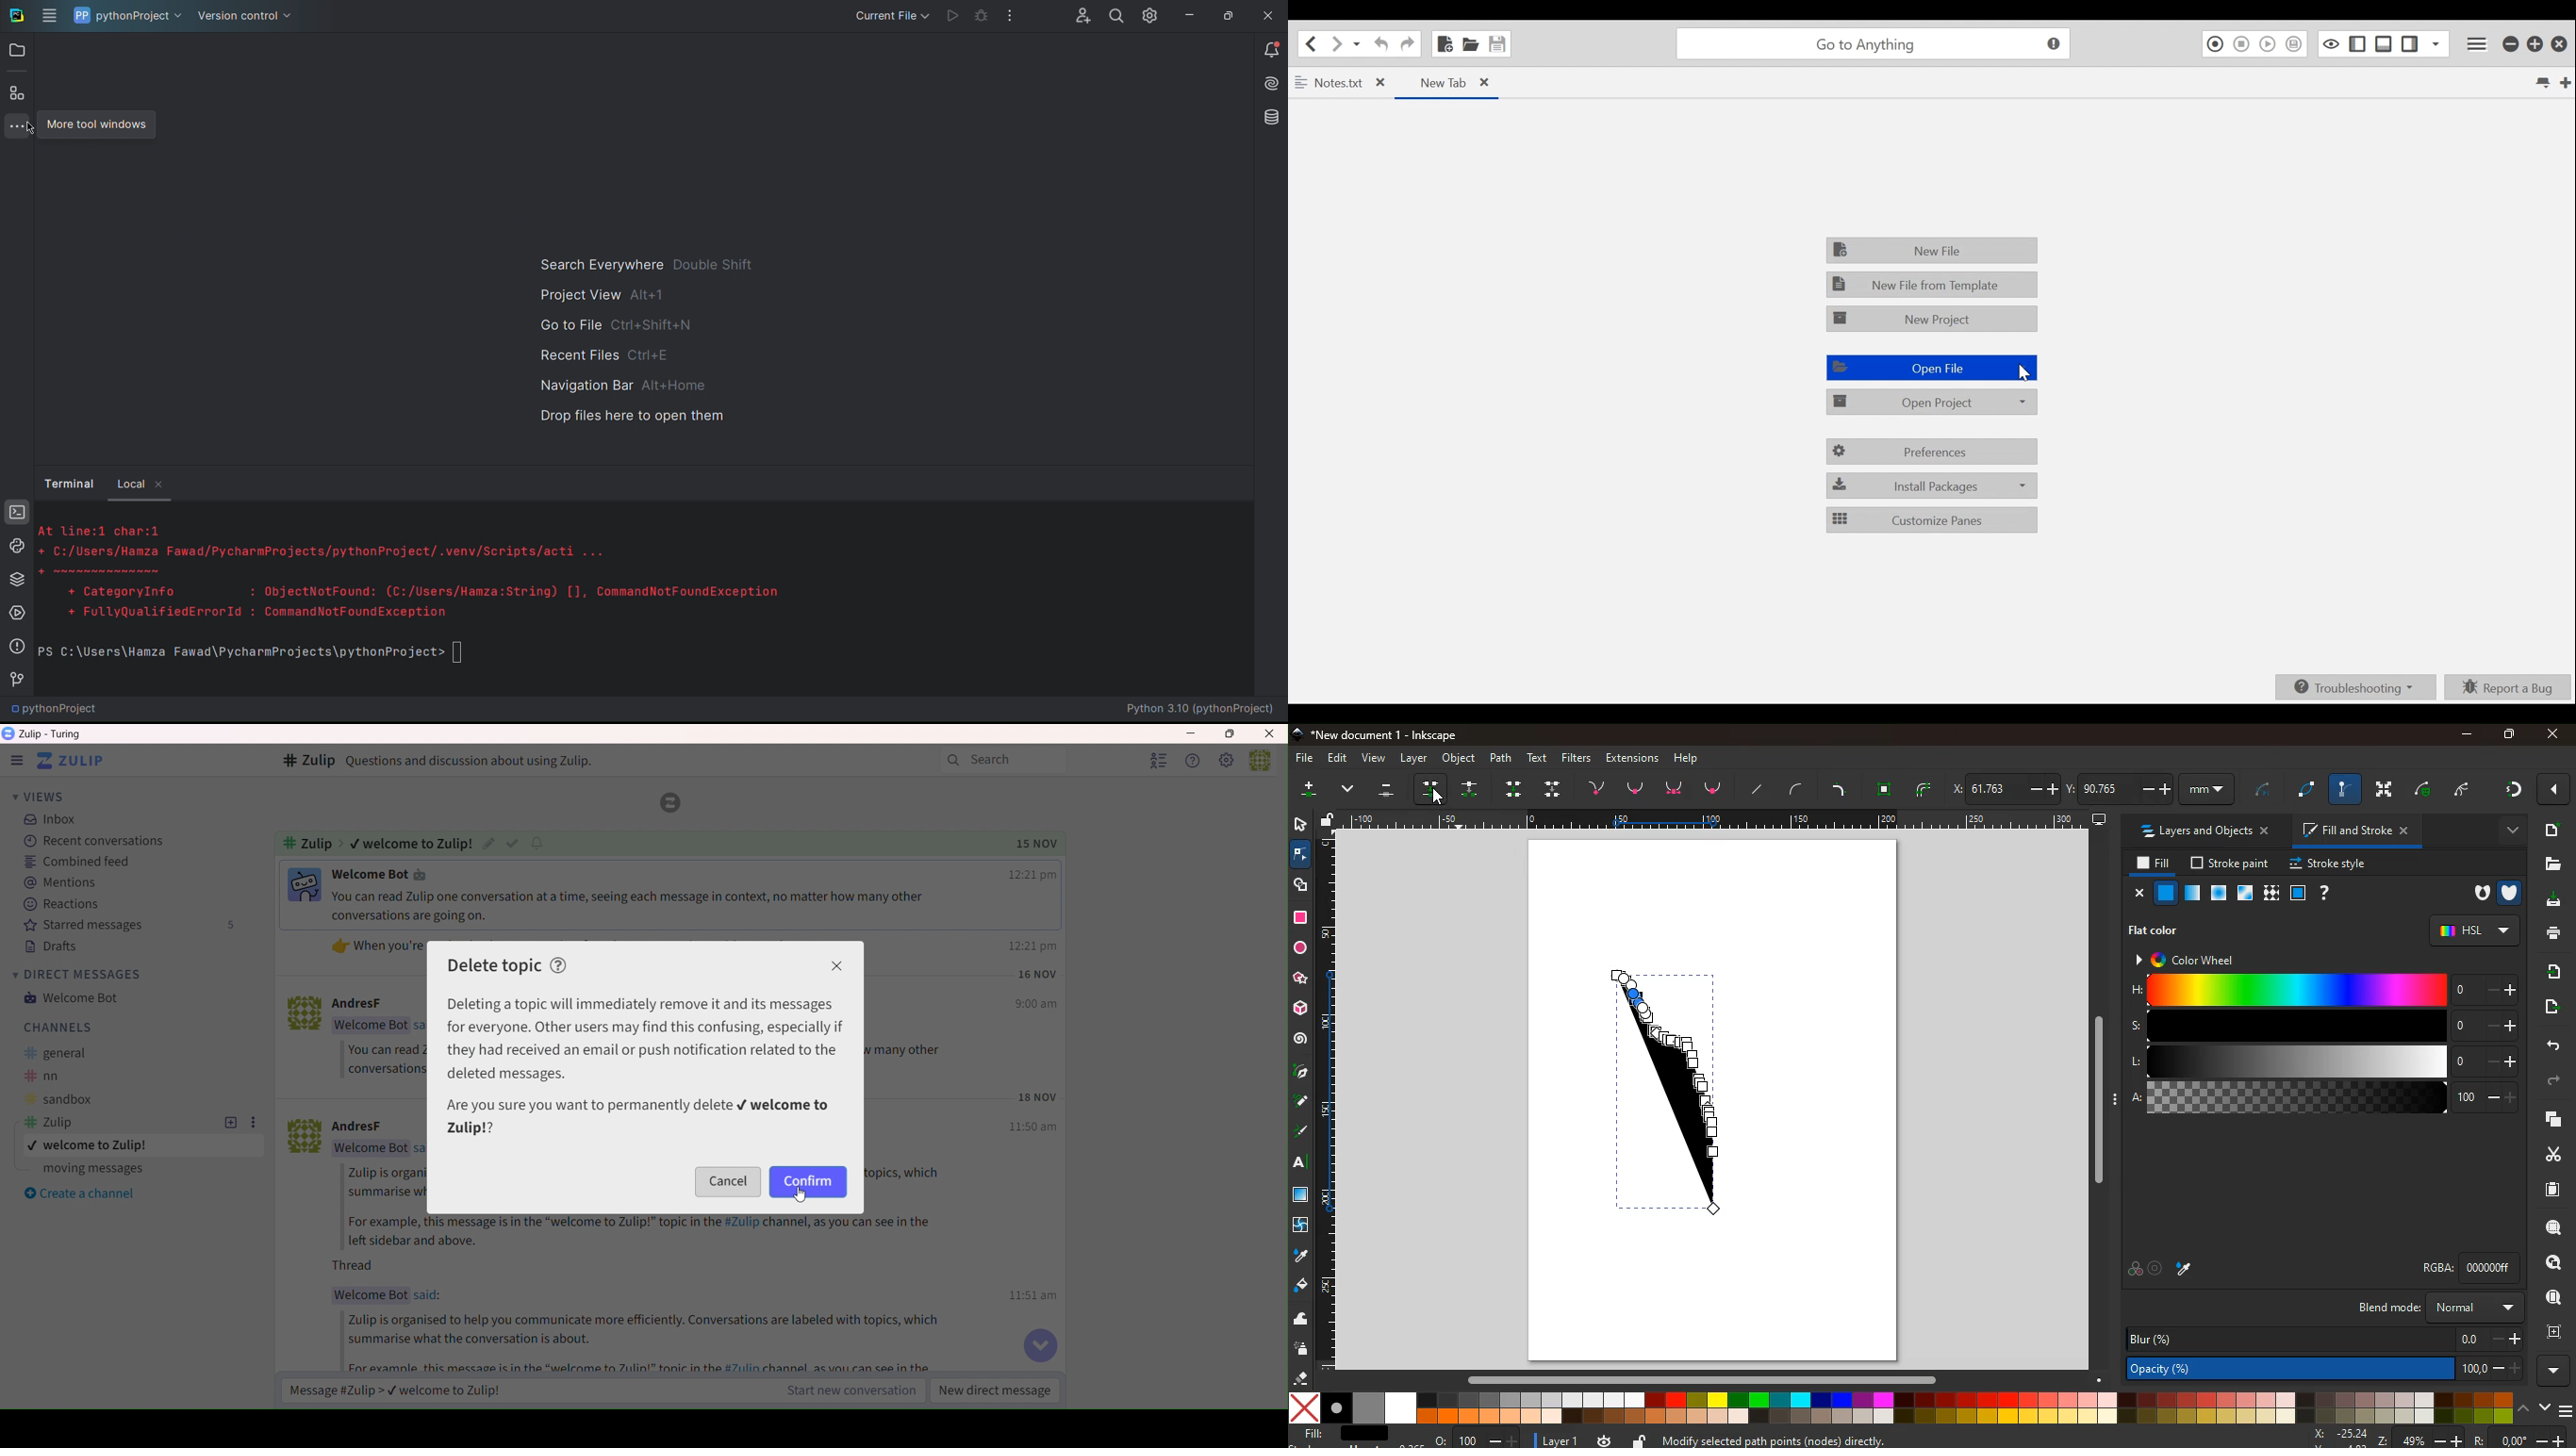 This screenshot has height=1456, width=2576. Describe the element at coordinates (1347, 1436) in the screenshot. I see `fill` at that location.